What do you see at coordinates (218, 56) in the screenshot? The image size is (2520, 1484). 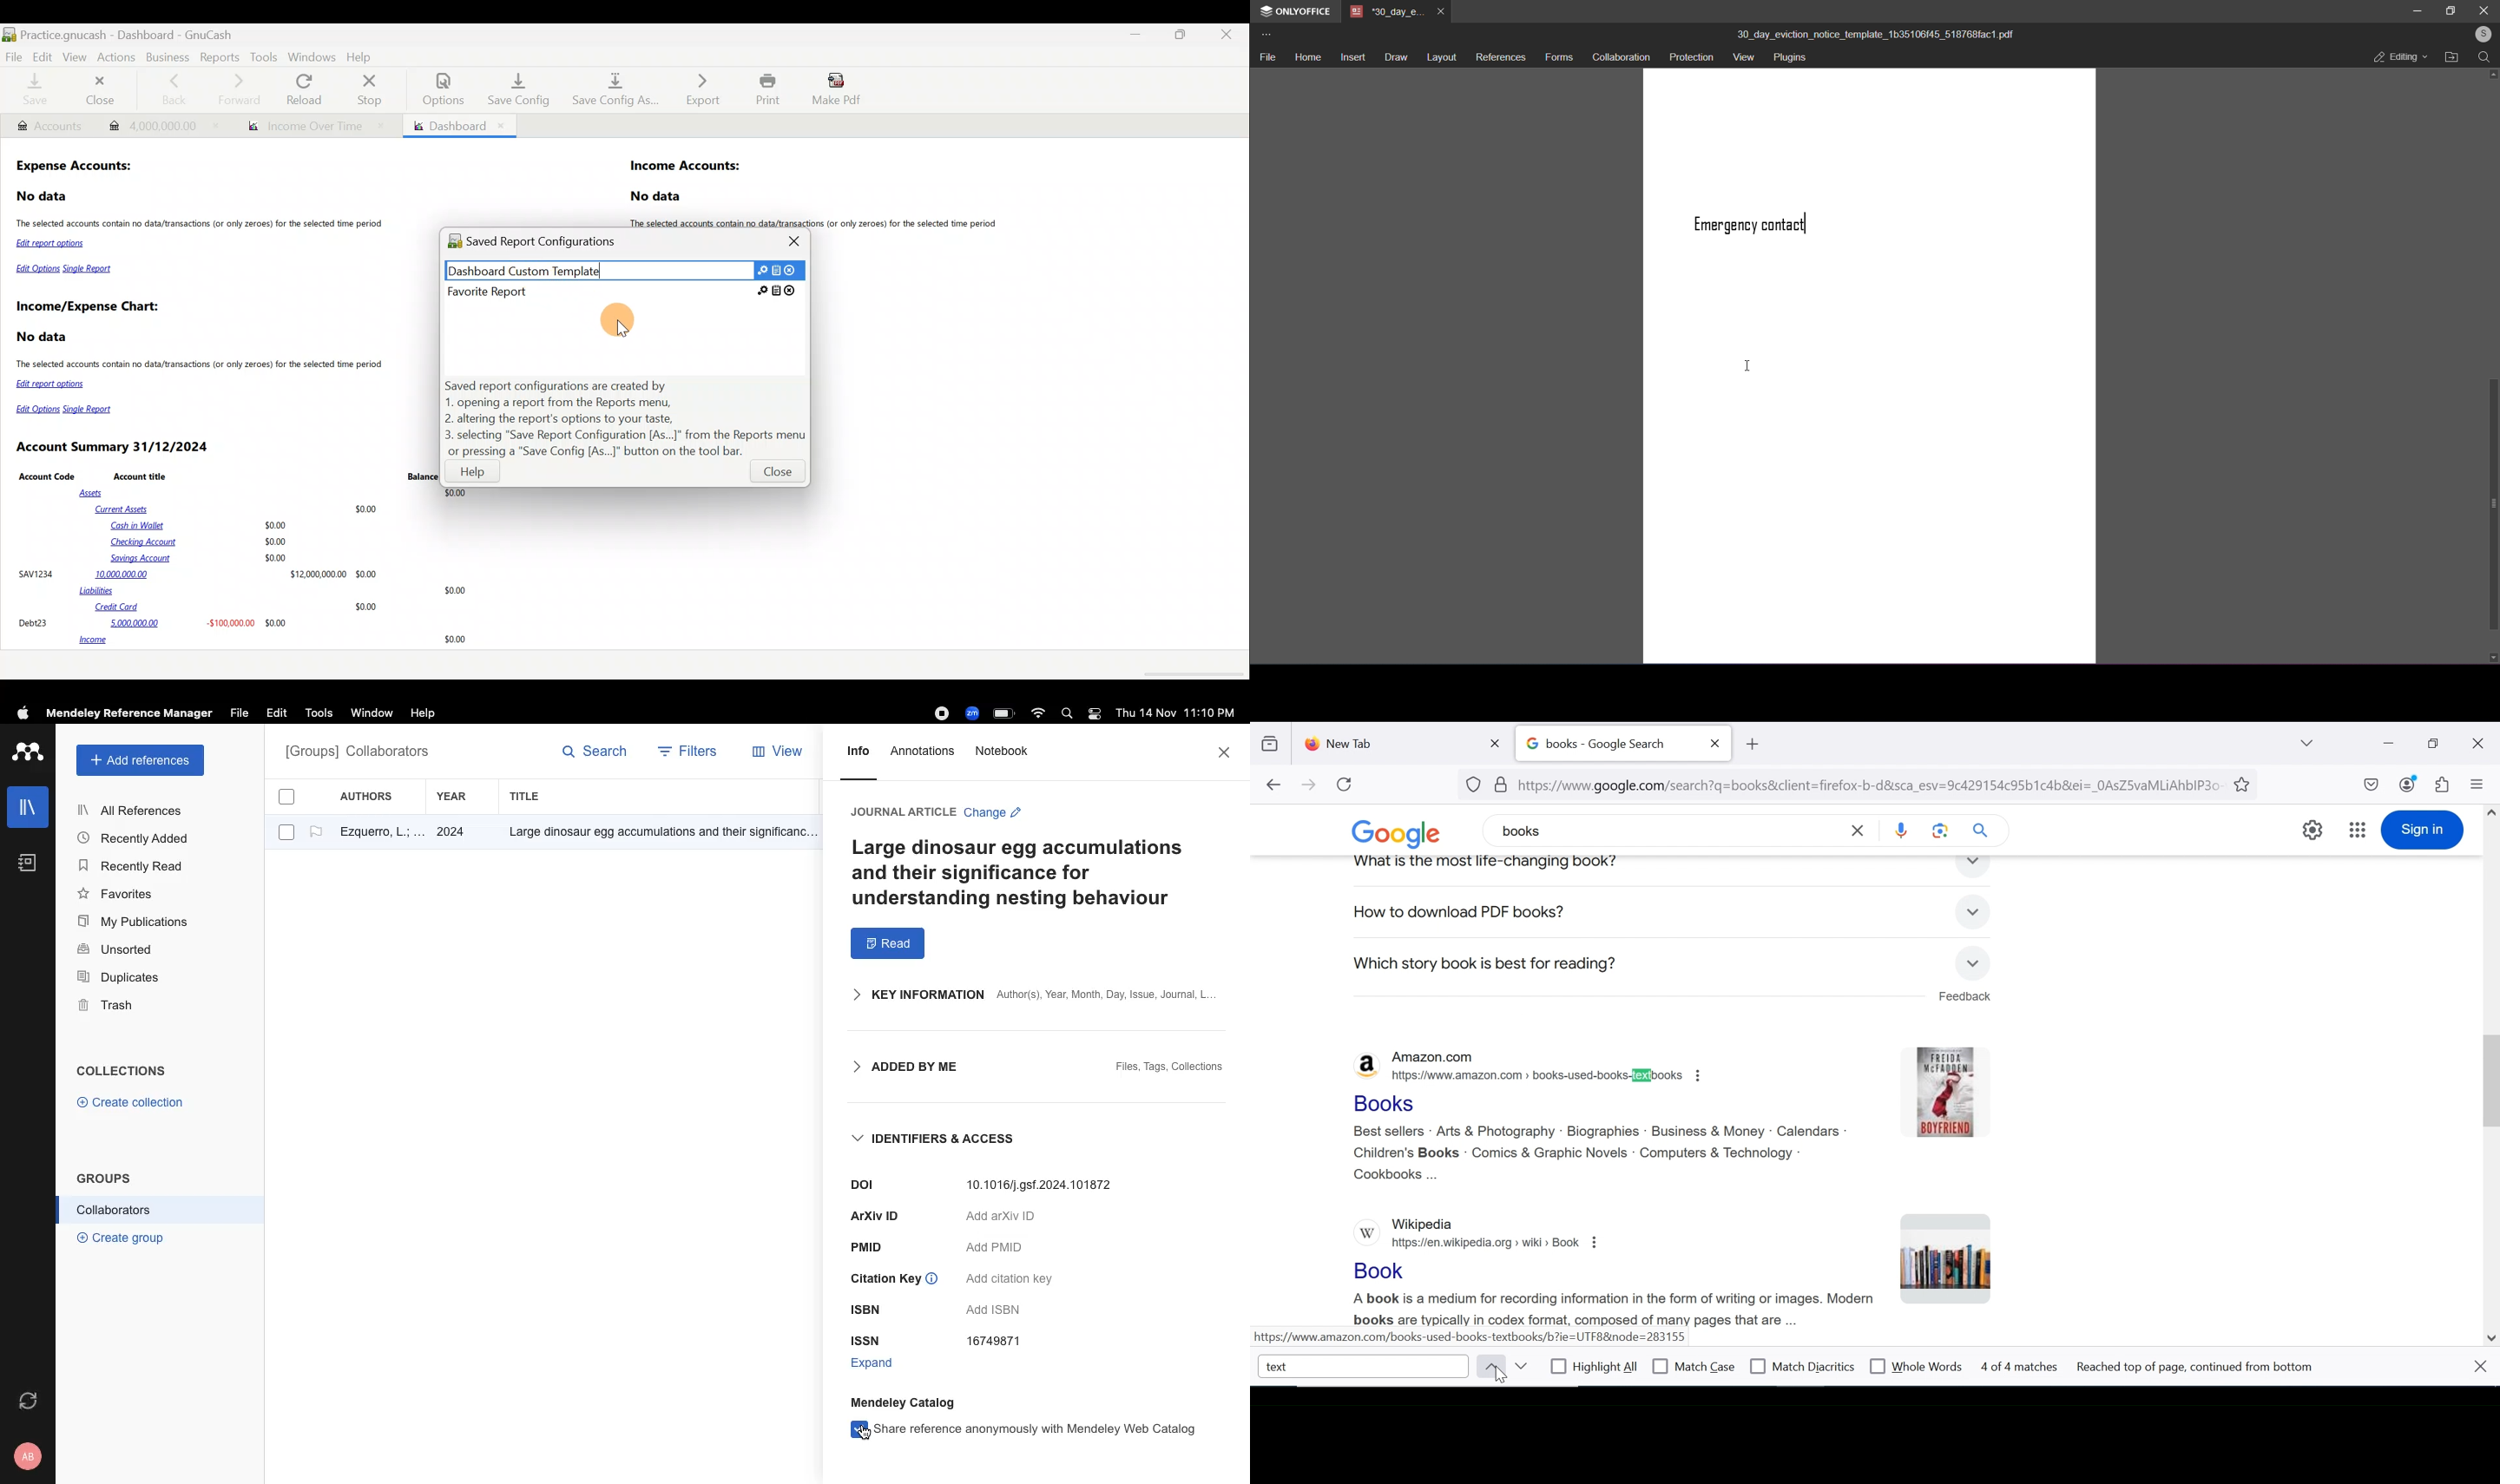 I see `Reports` at bounding box center [218, 56].